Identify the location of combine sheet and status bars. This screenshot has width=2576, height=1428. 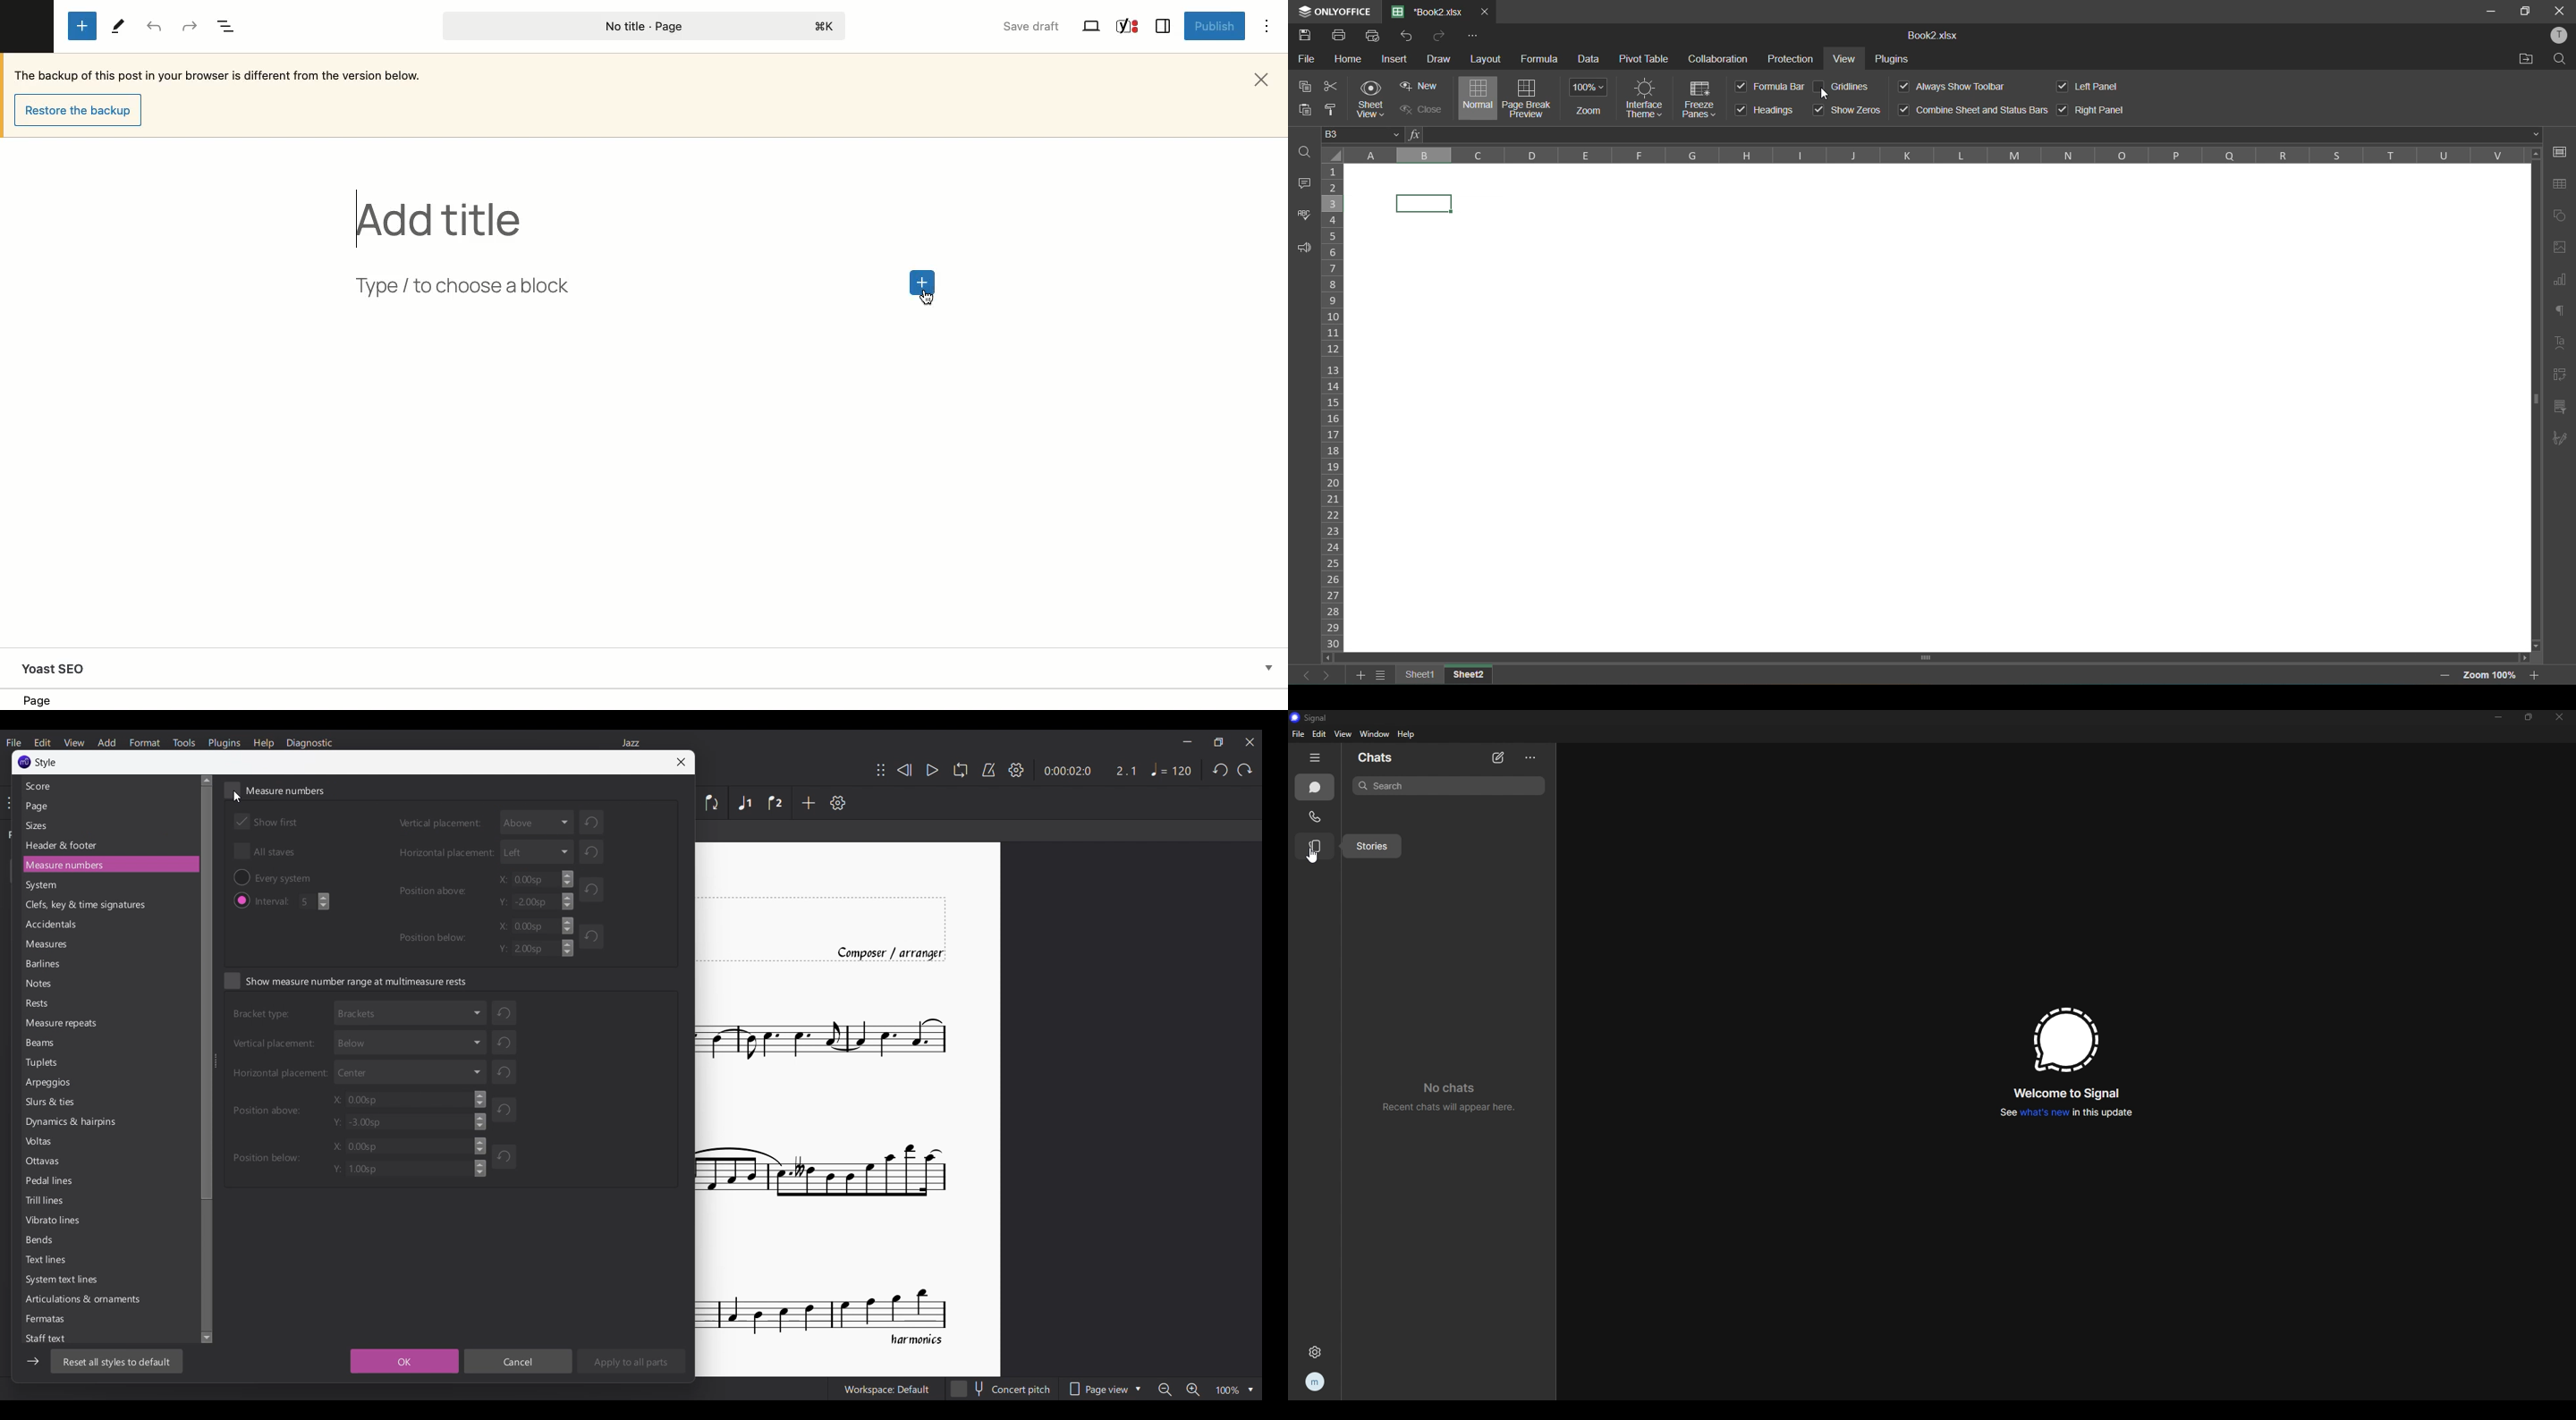
(1972, 109).